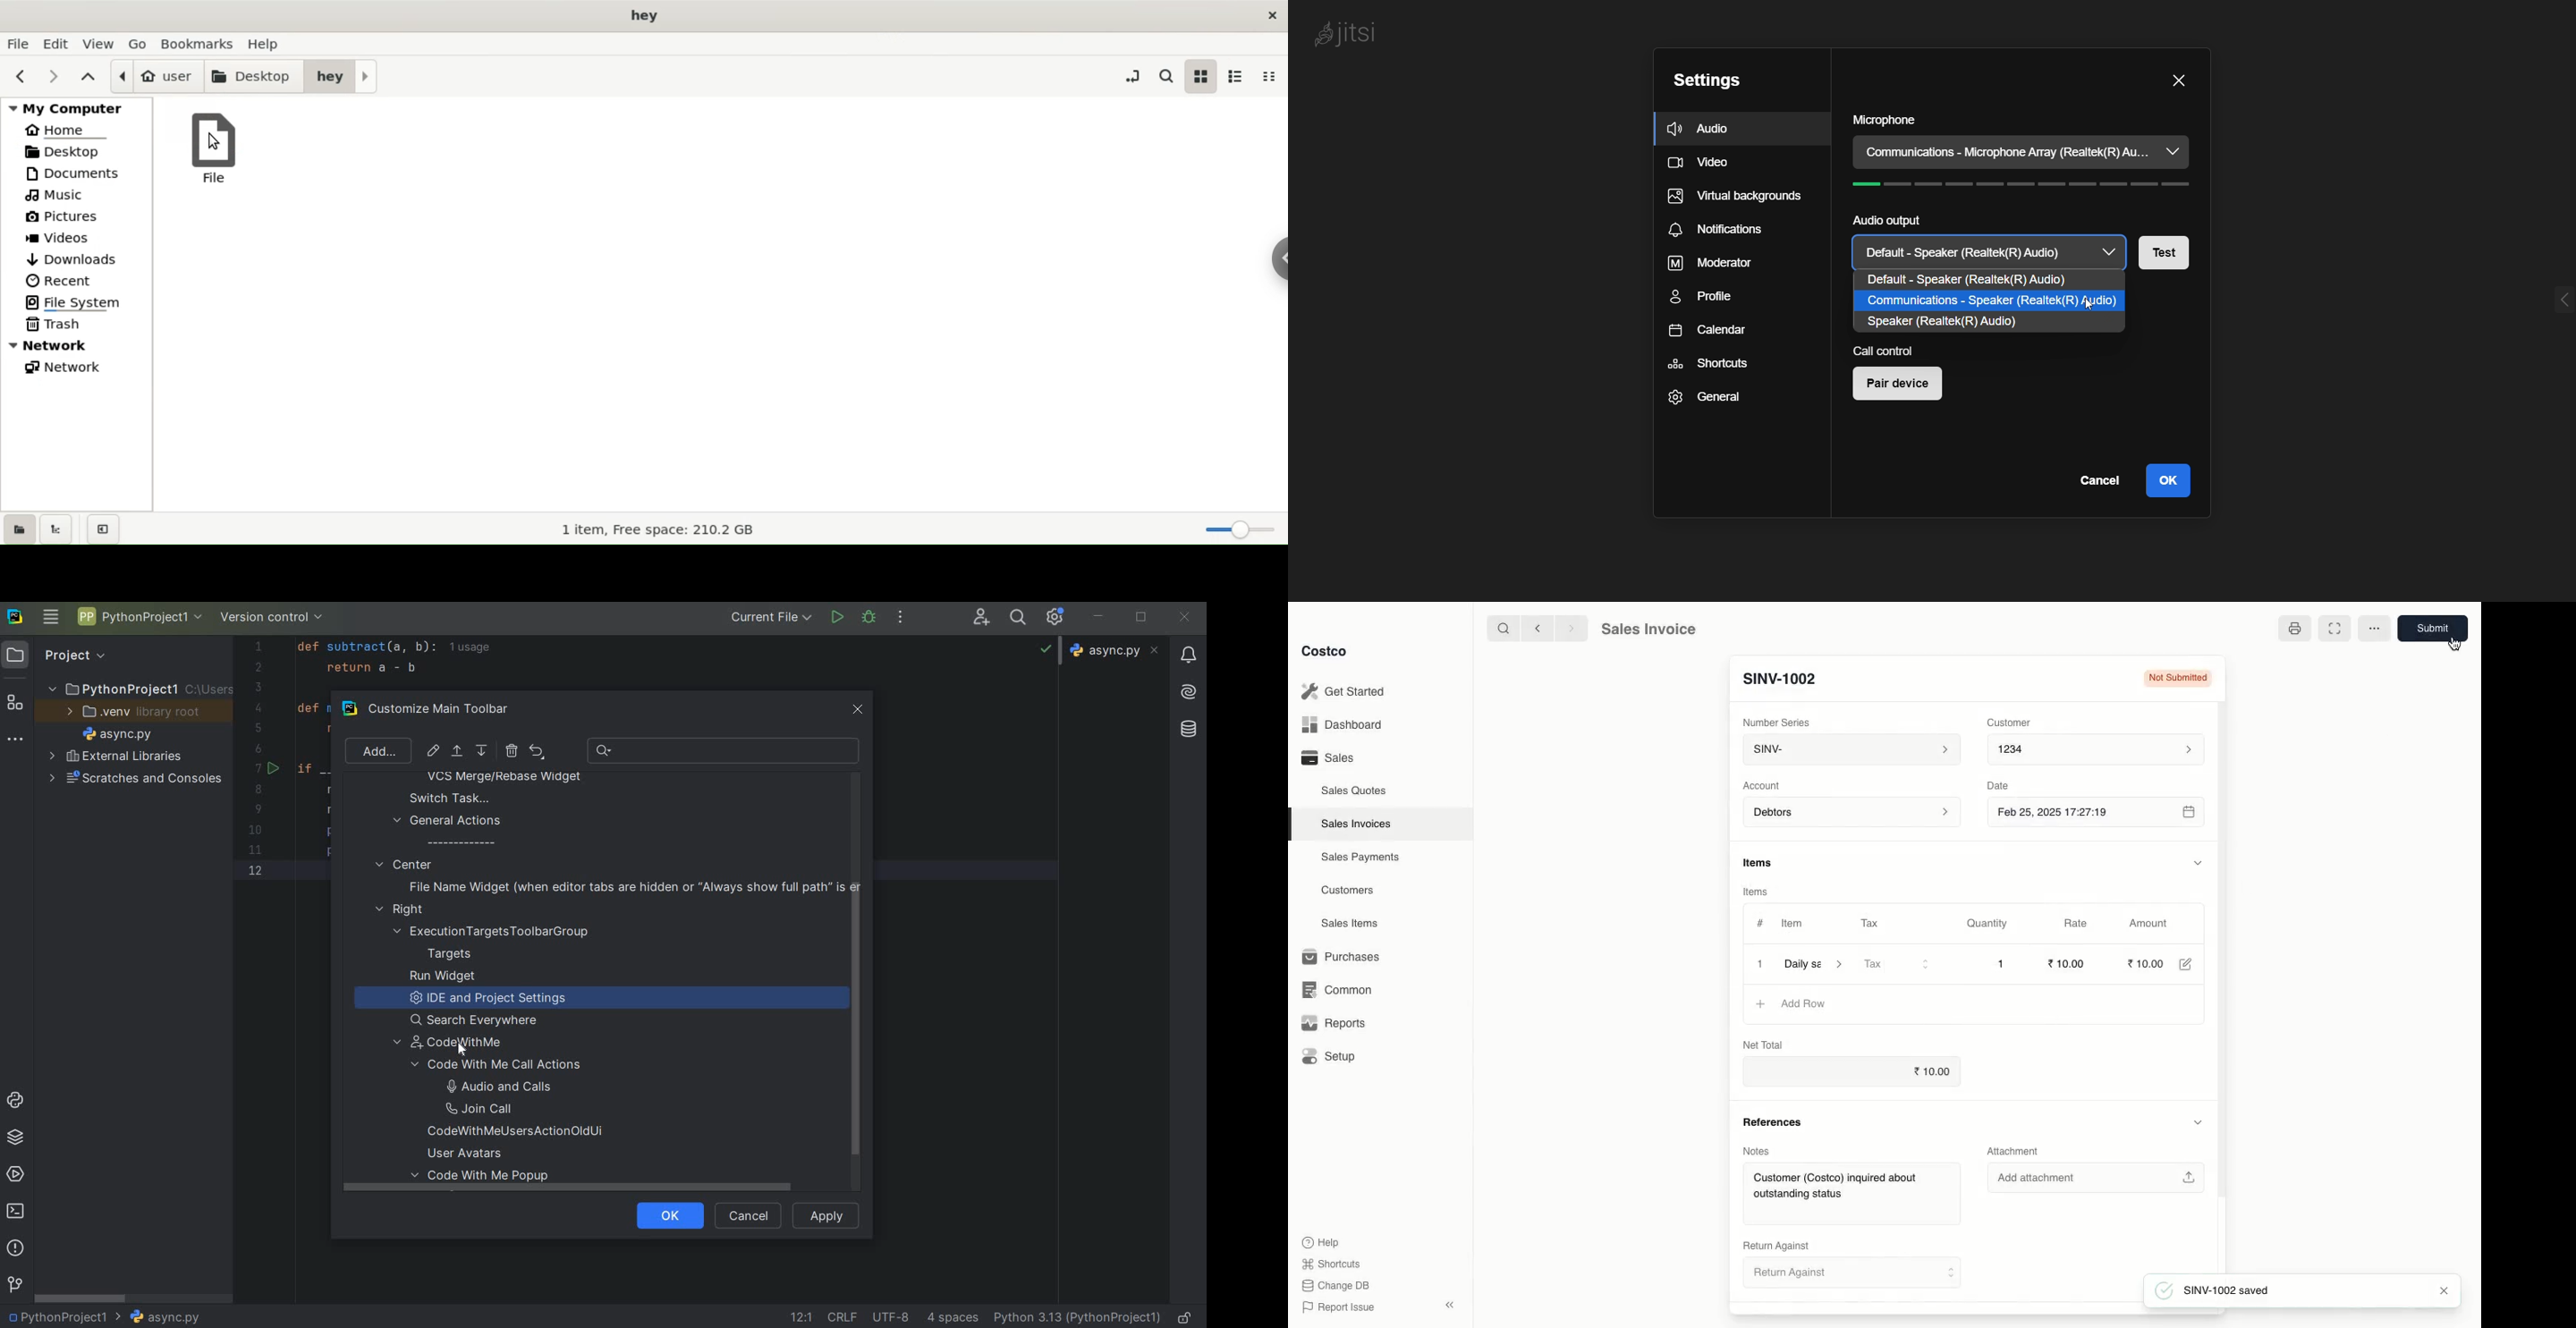 The image size is (2576, 1344). Describe the element at coordinates (1324, 1242) in the screenshot. I see `Help` at that location.